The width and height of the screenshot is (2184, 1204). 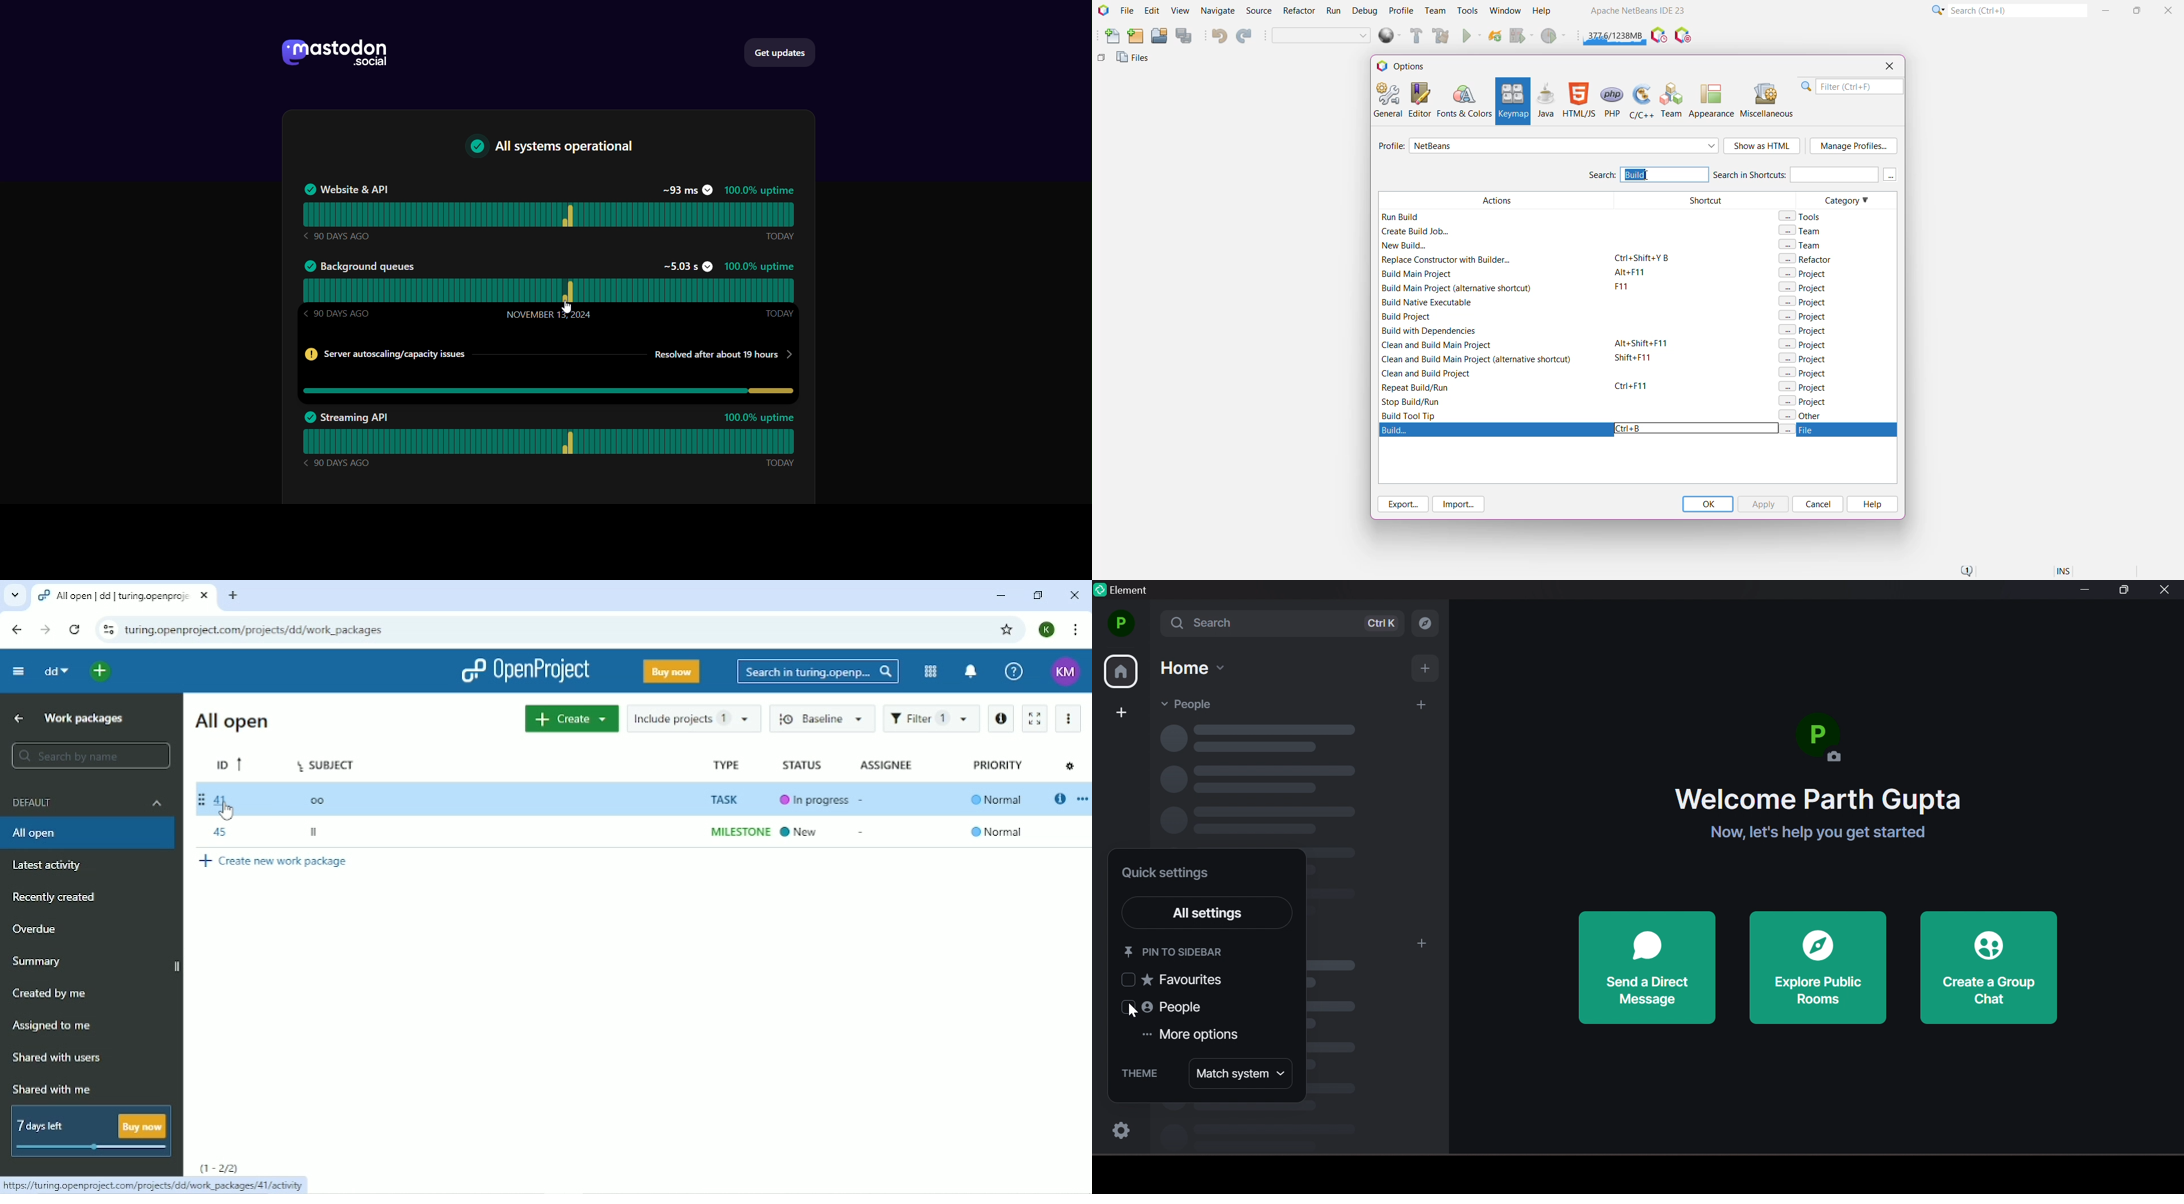 What do you see at coordinates (688, 266) in the screenshot?
I see `~5.03s` at bounding box center [688, 266].